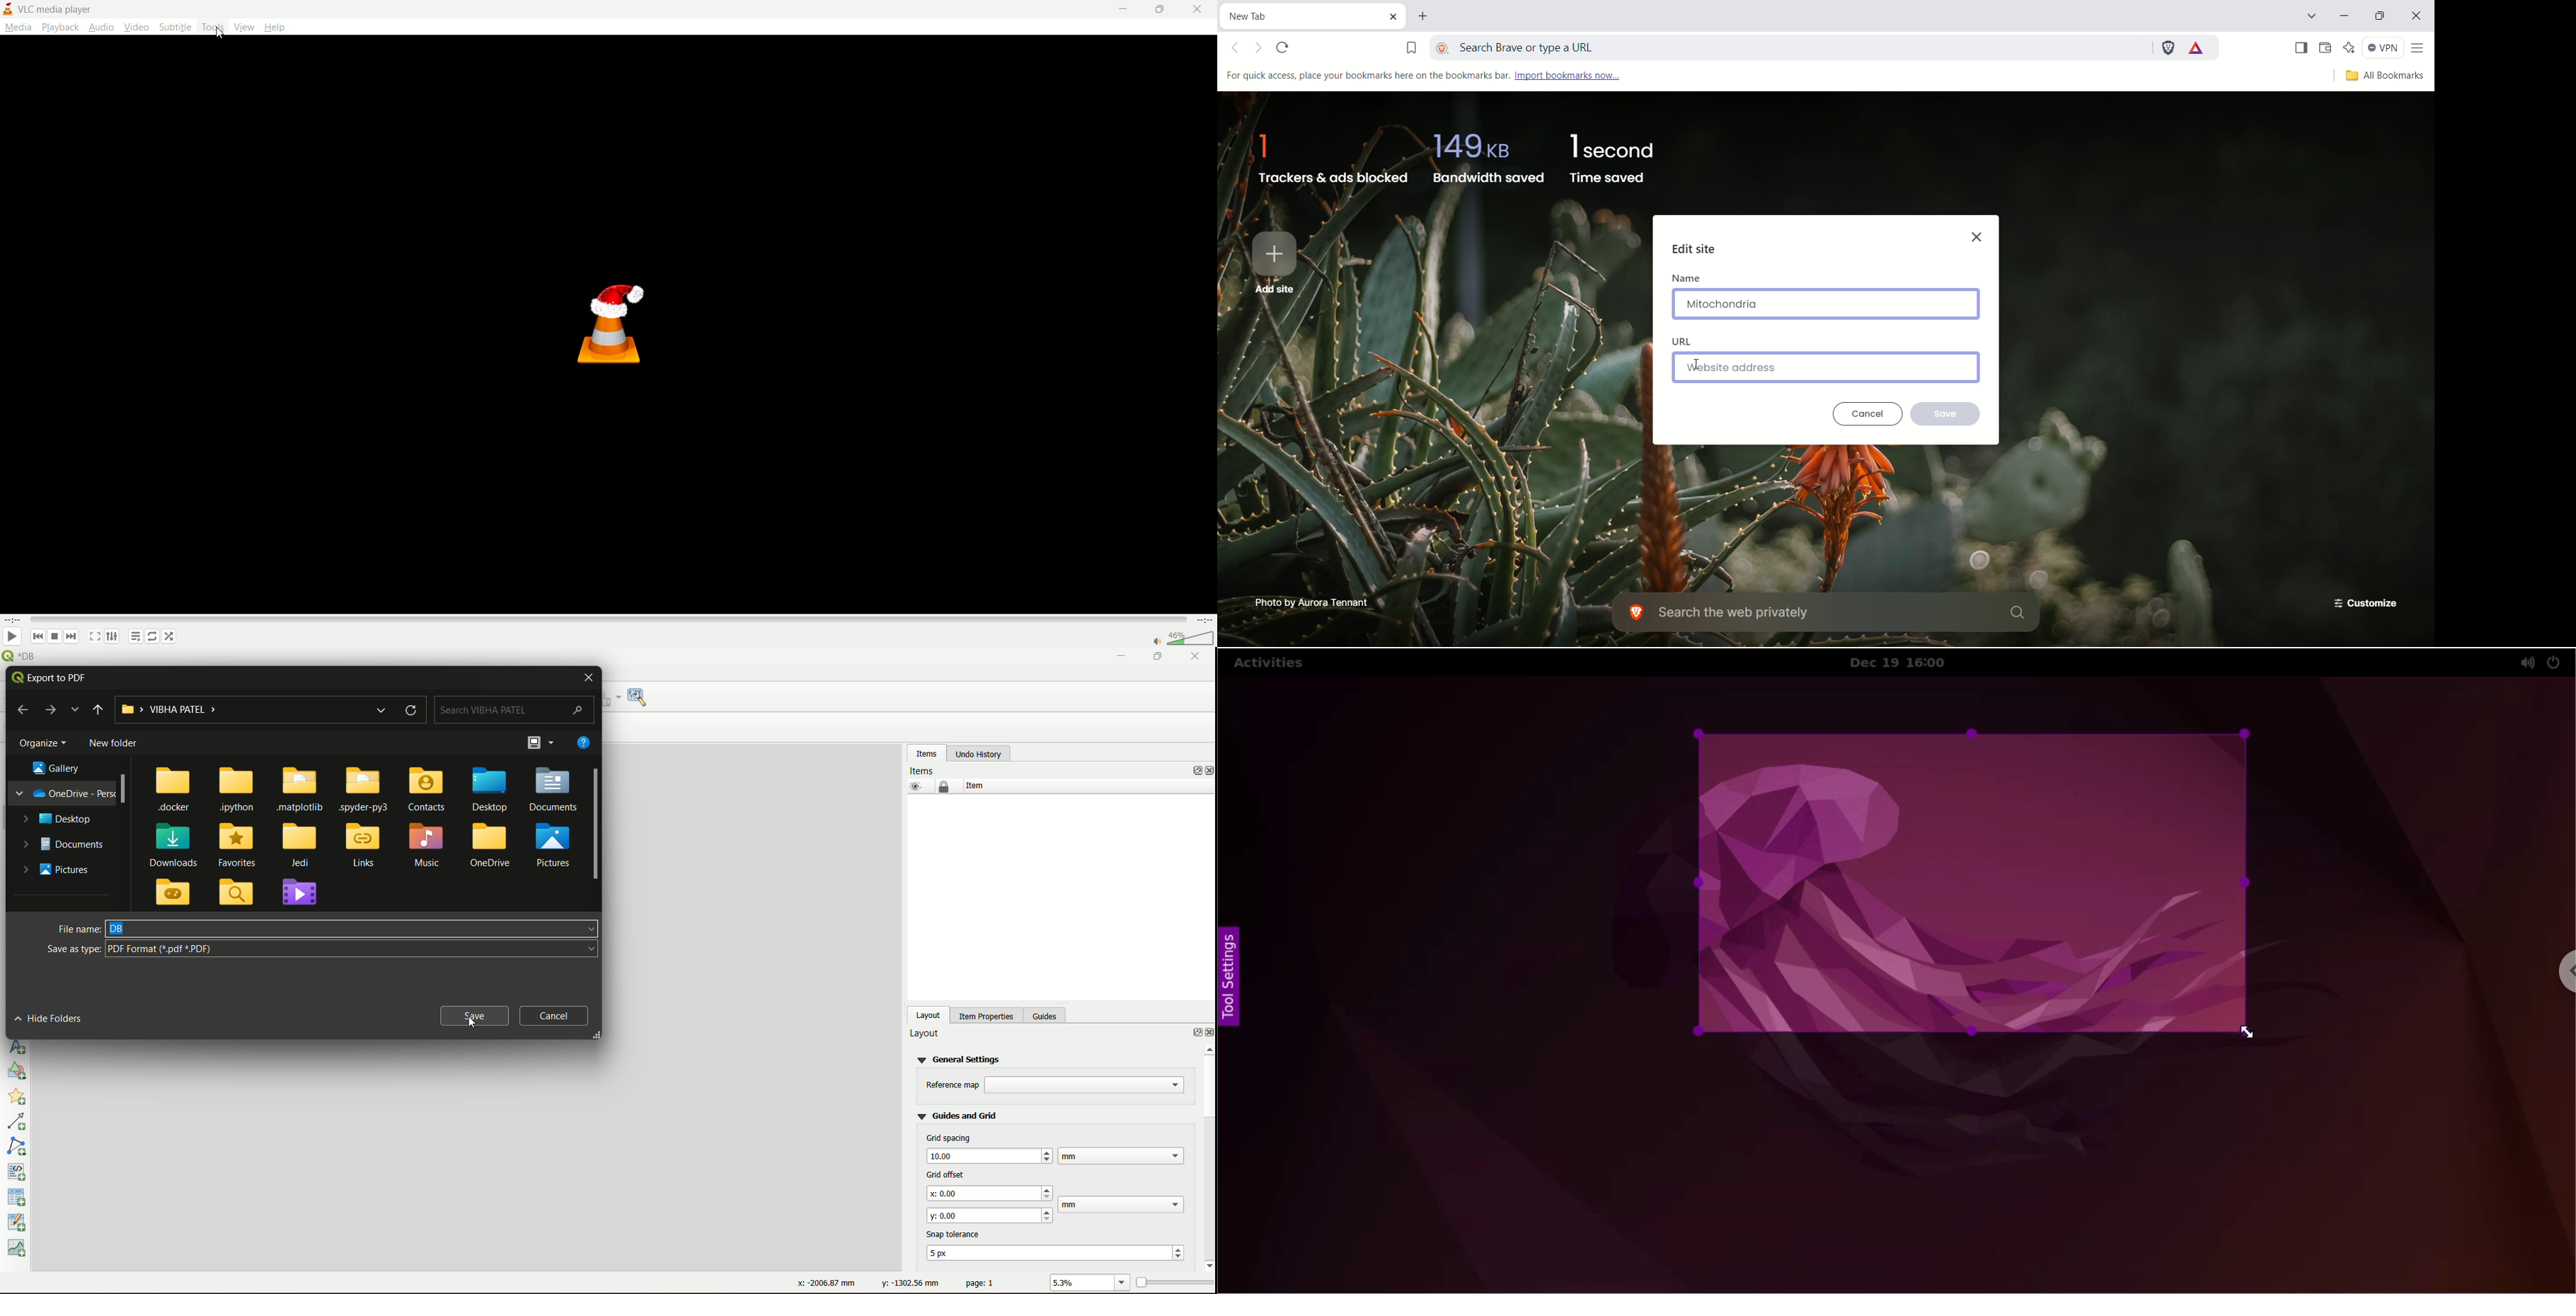 This screenshot has width=2576, height=1316. Describe the element at coordinates (1425, 18) in the screenshot. I see `new tab` at that location.